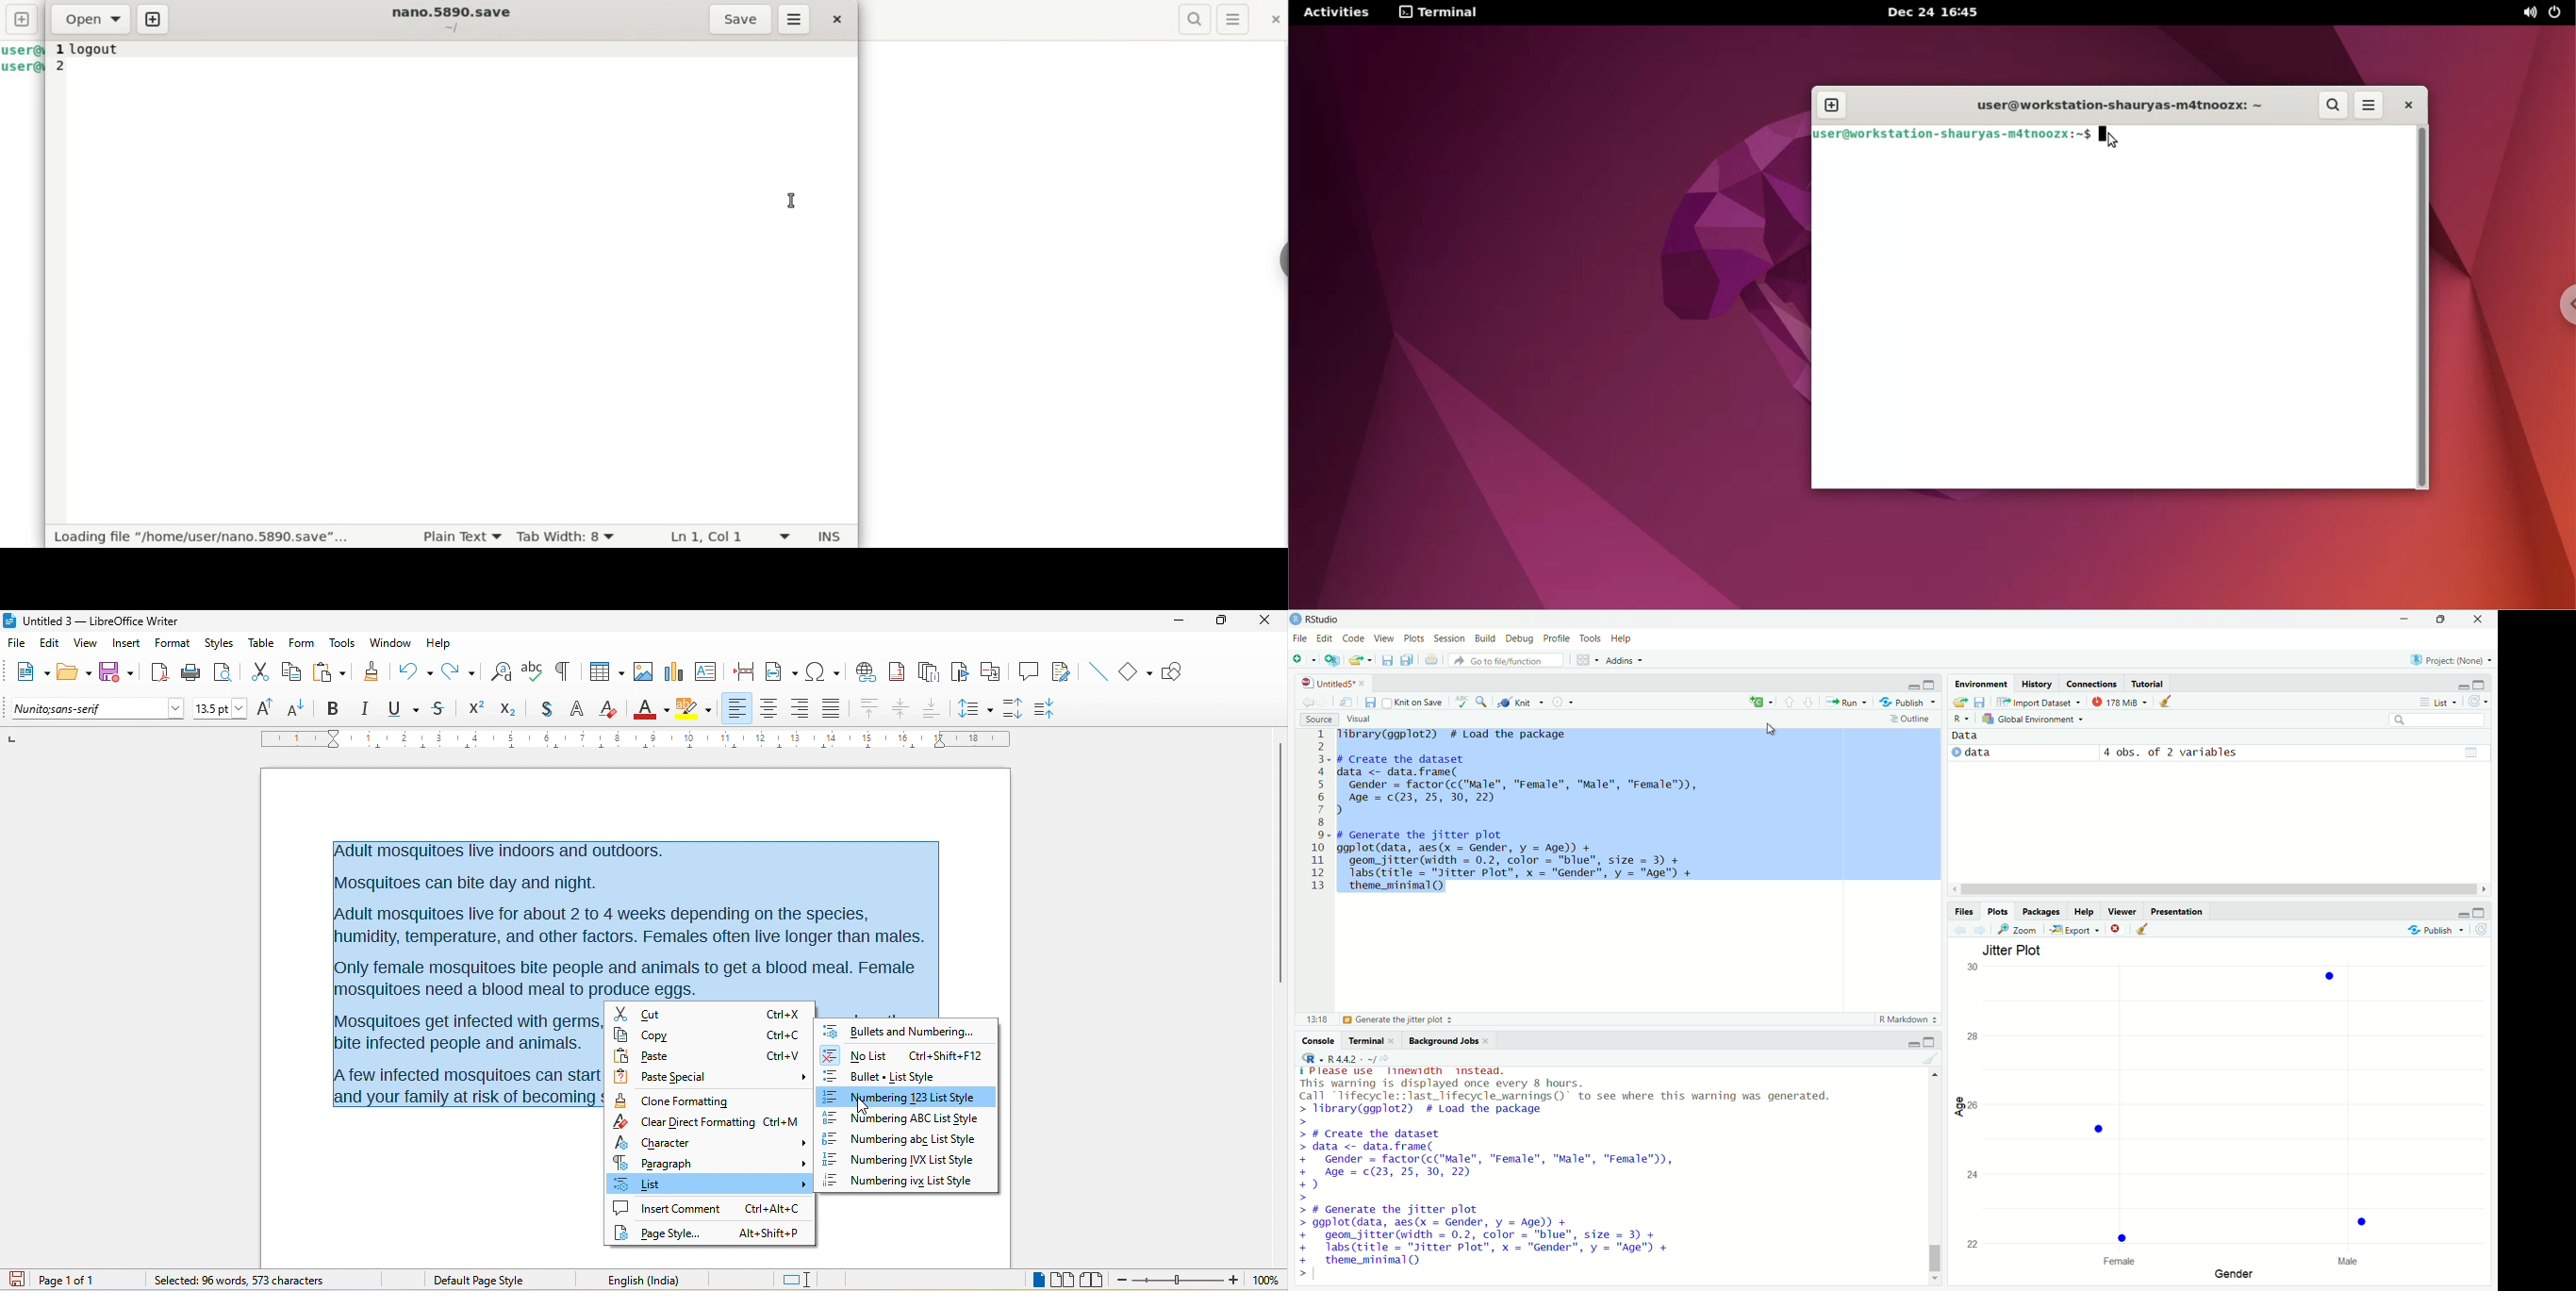 Image resolution: width=2576 pixels, height=1316 pixels. What do you see at coordinates (823, 671) in the screenshot?
I see `special character` at bounding box center [823, 671].